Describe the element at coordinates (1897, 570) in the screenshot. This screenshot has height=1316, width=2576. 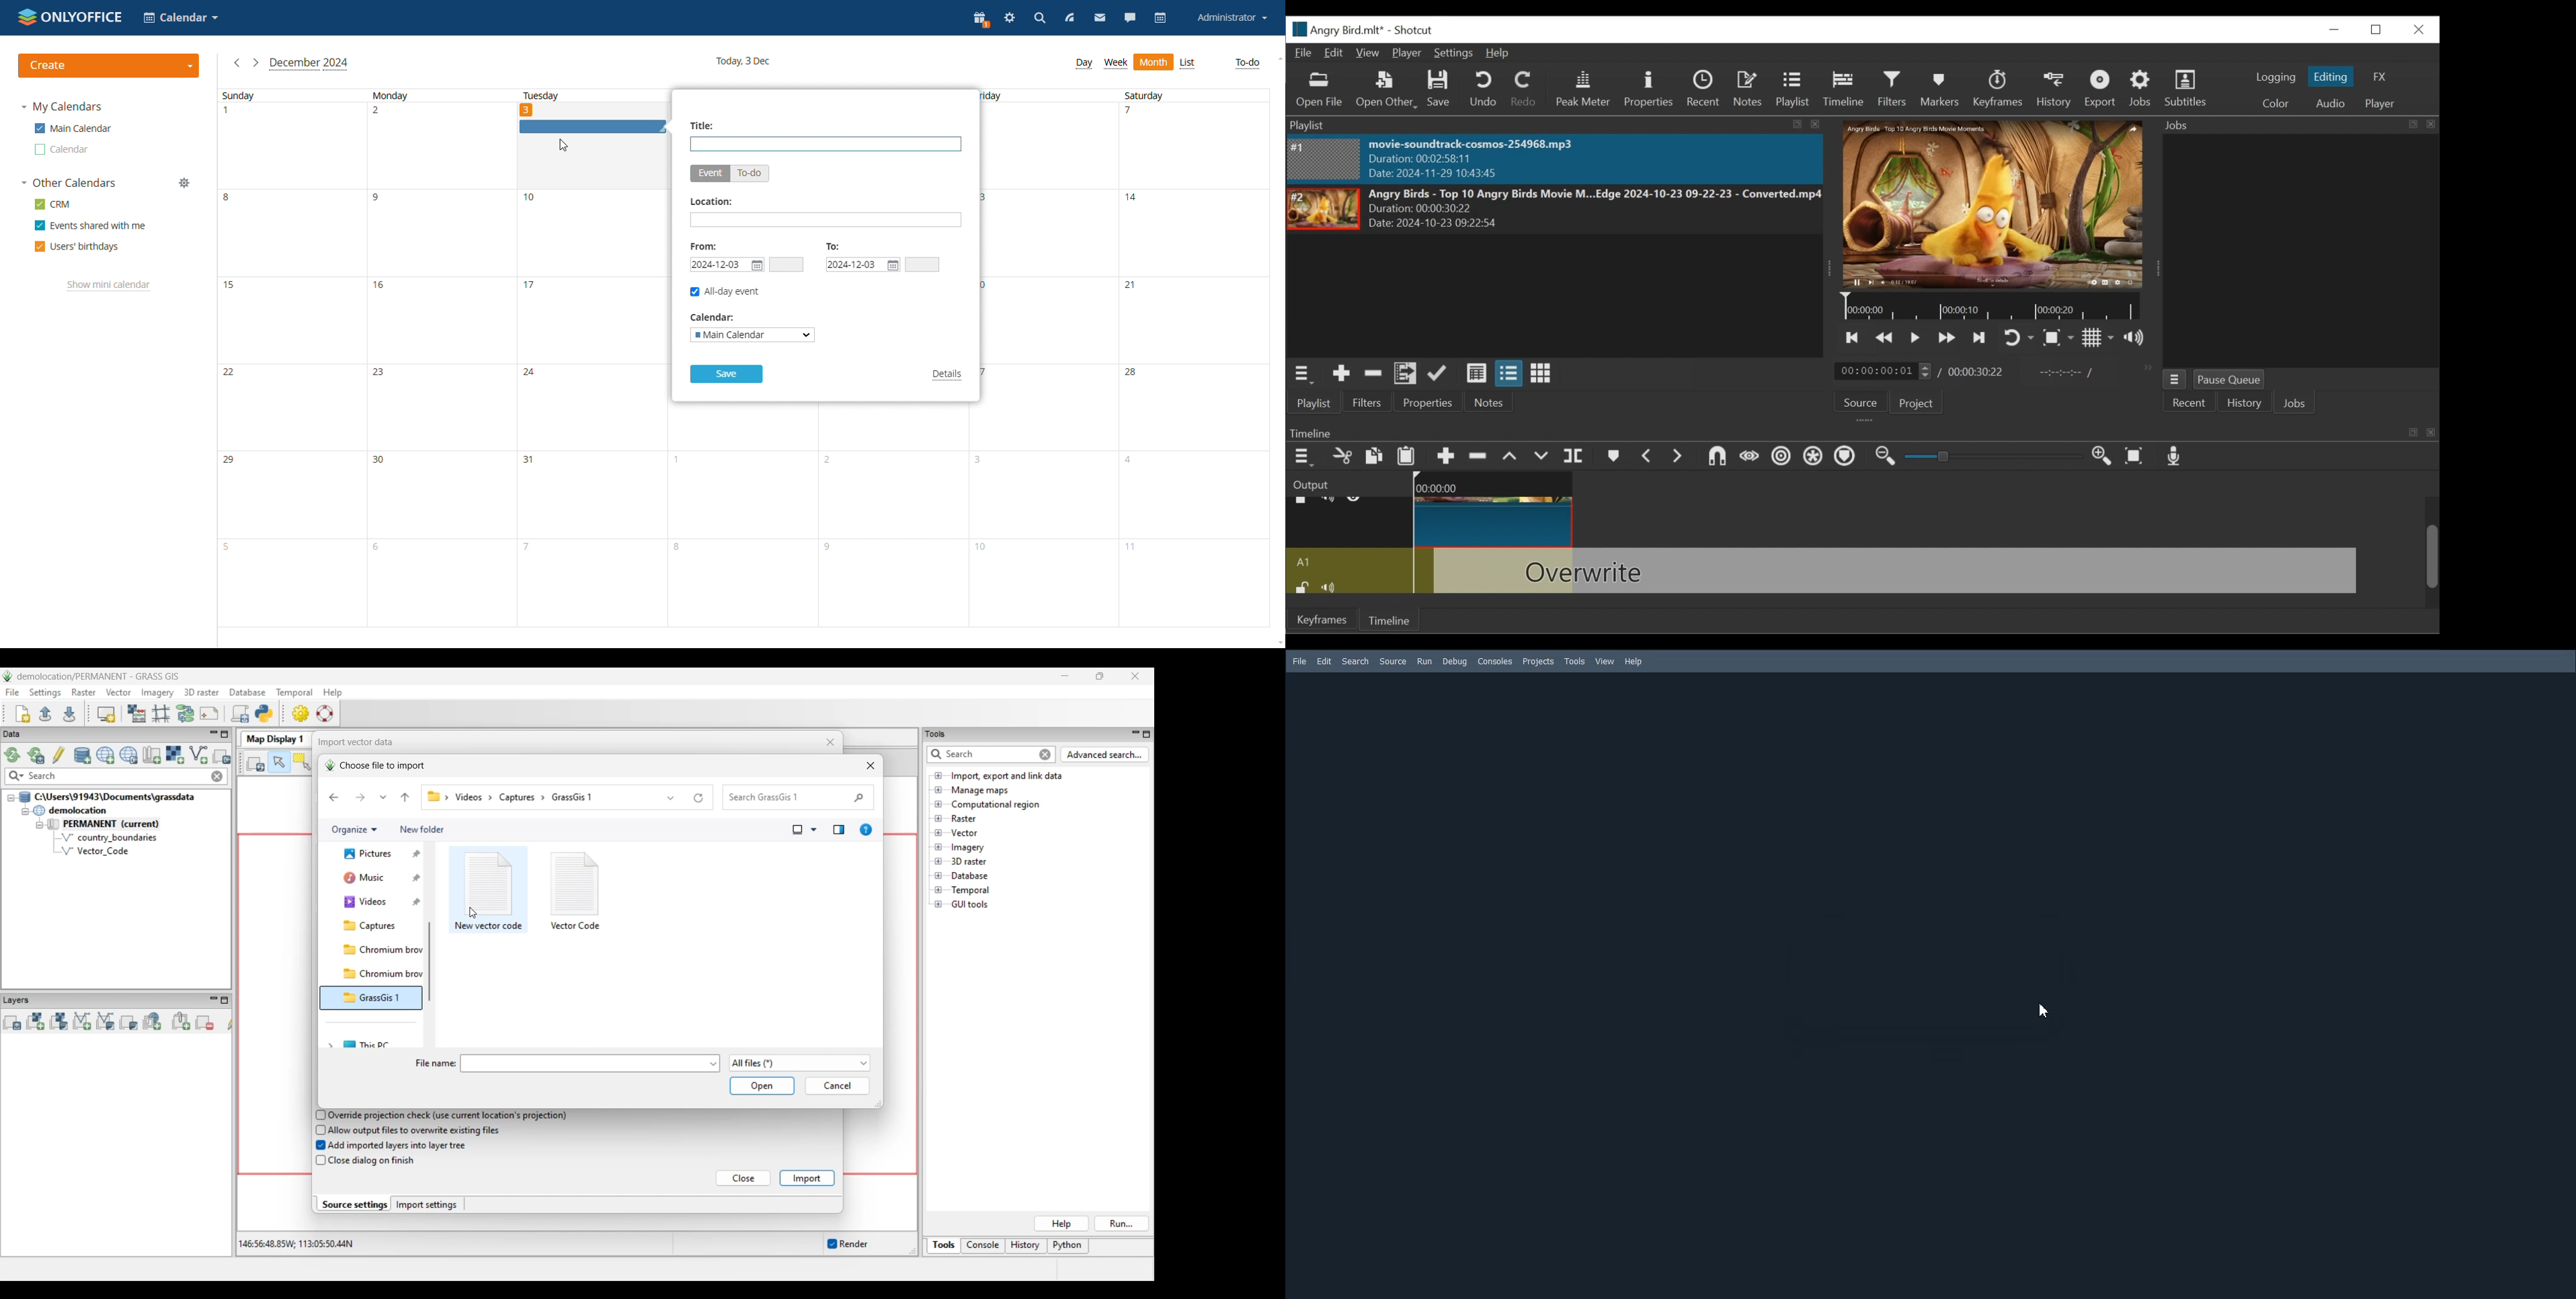
I see `Overwrite` at that location.